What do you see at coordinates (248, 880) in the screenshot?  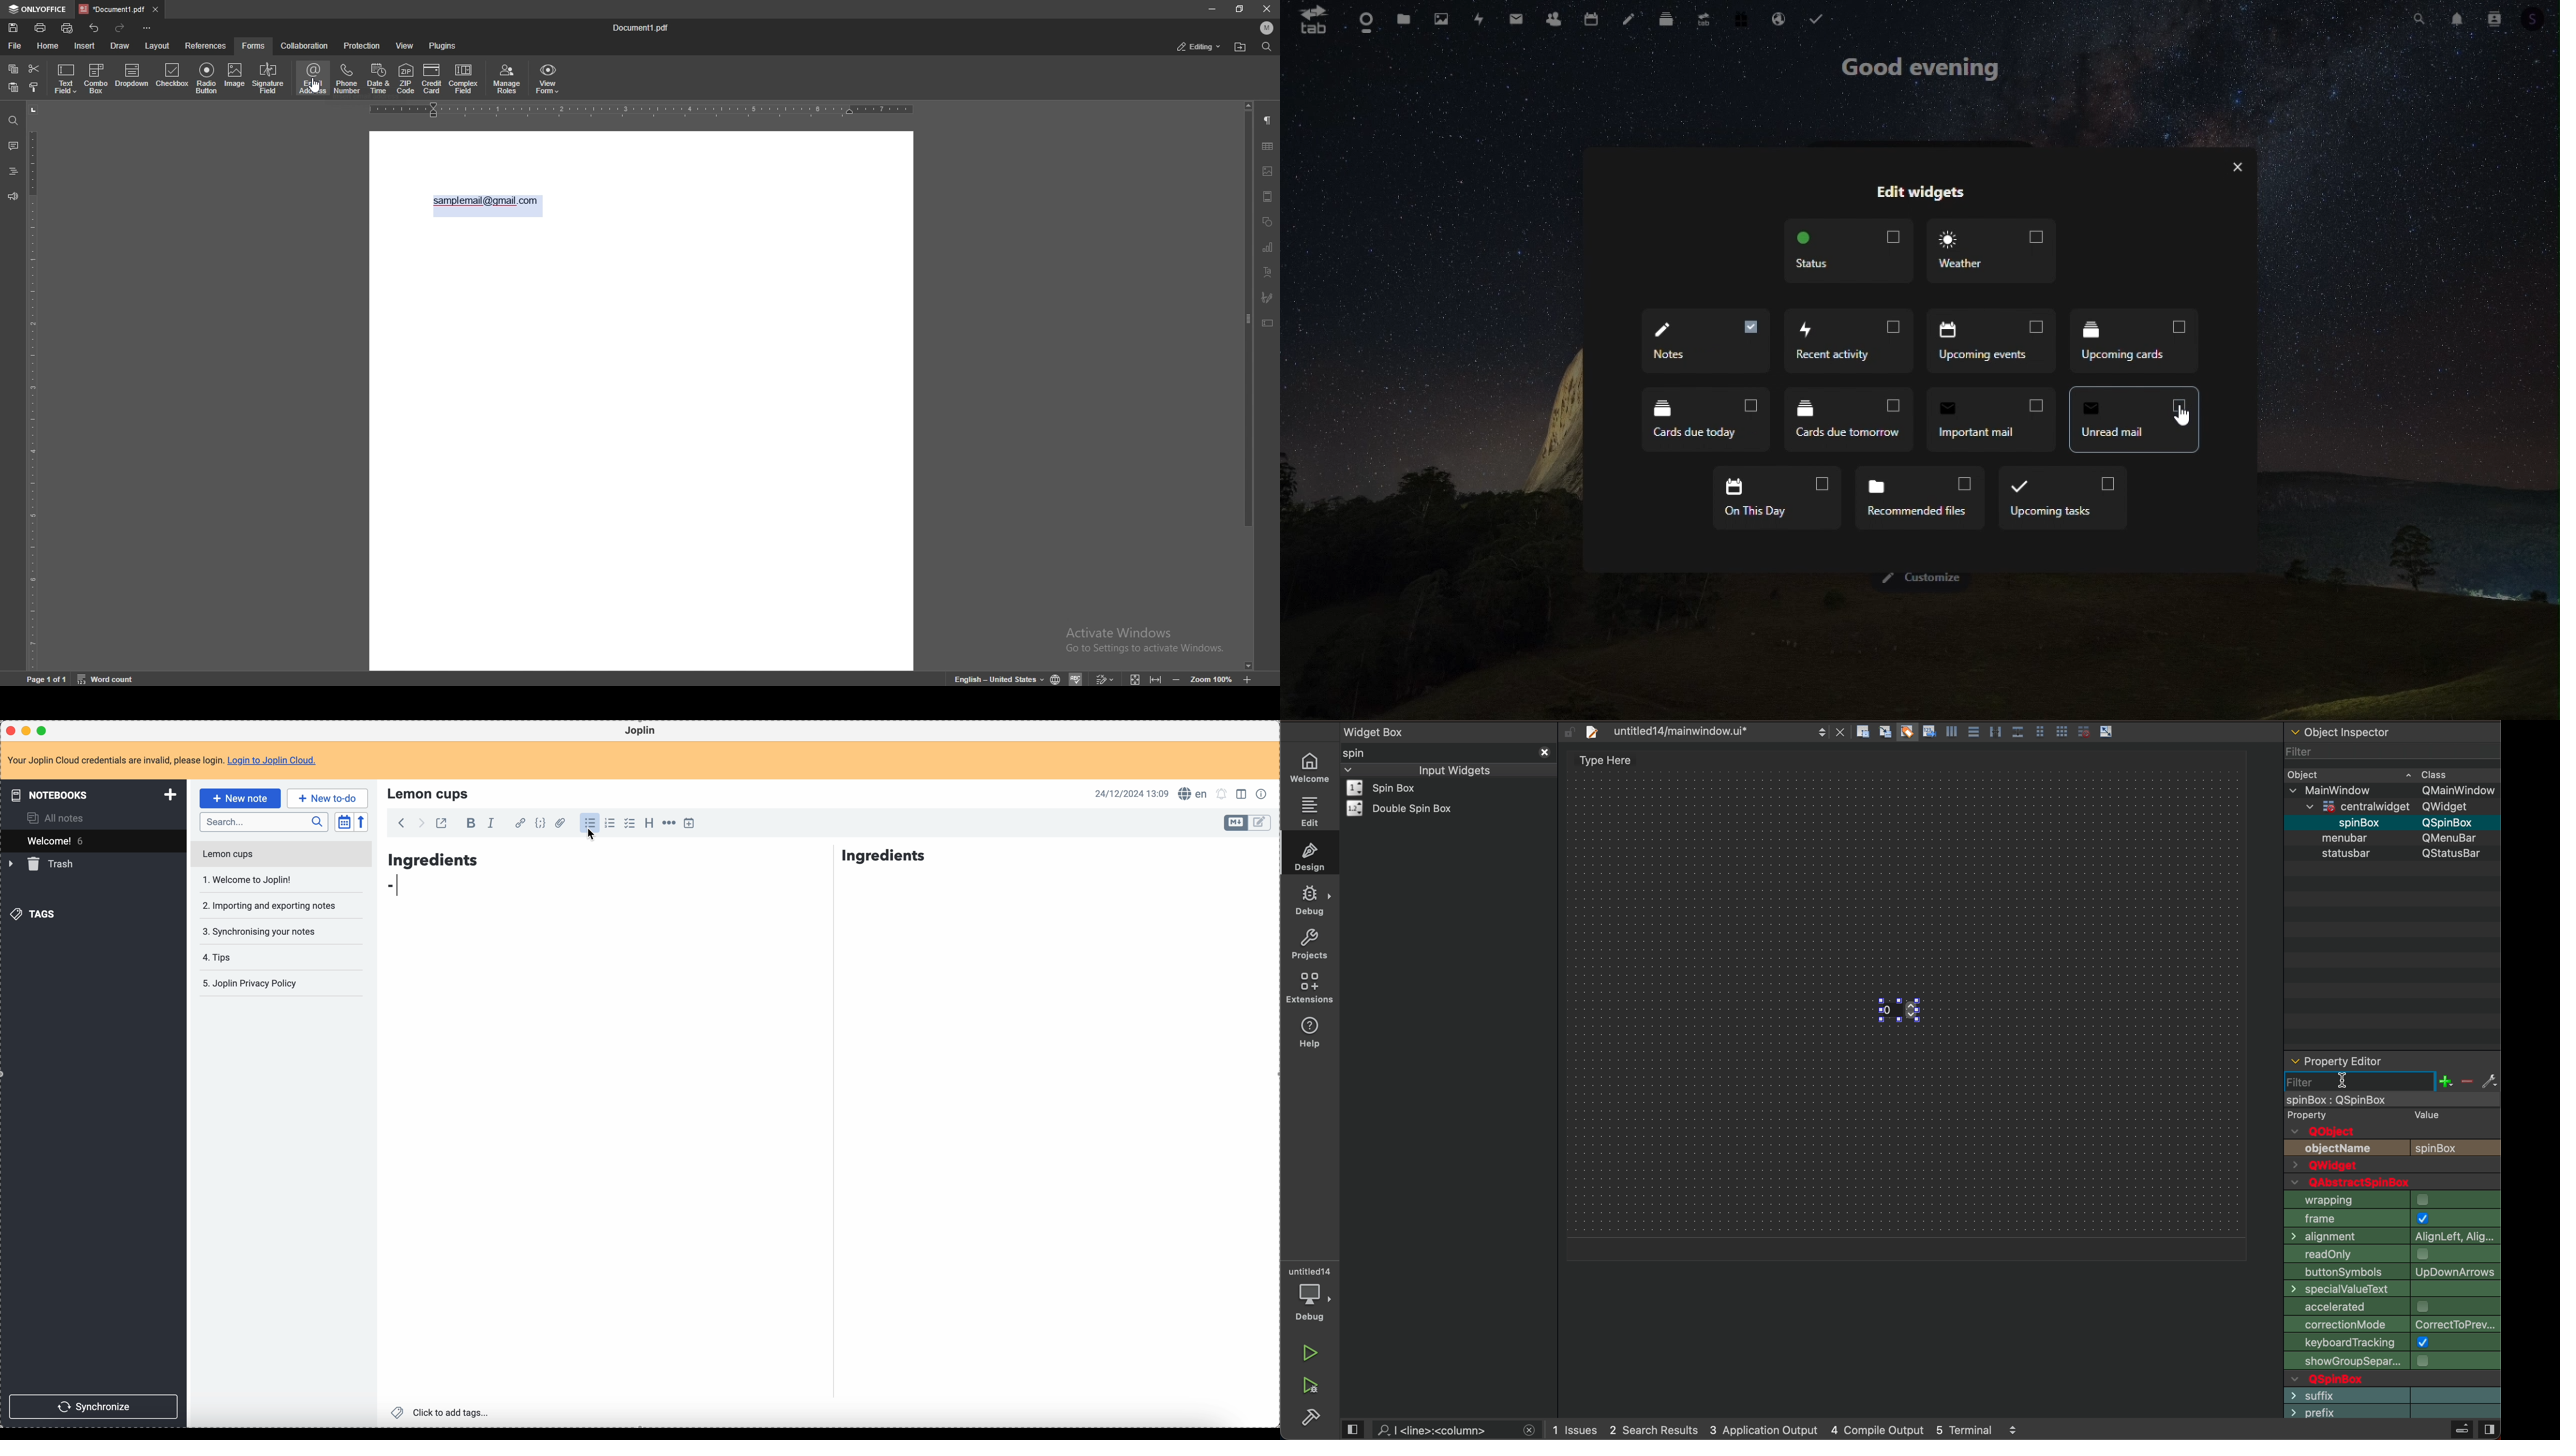 I see `welcome to Joplin!` at bounding box center [248, 880].